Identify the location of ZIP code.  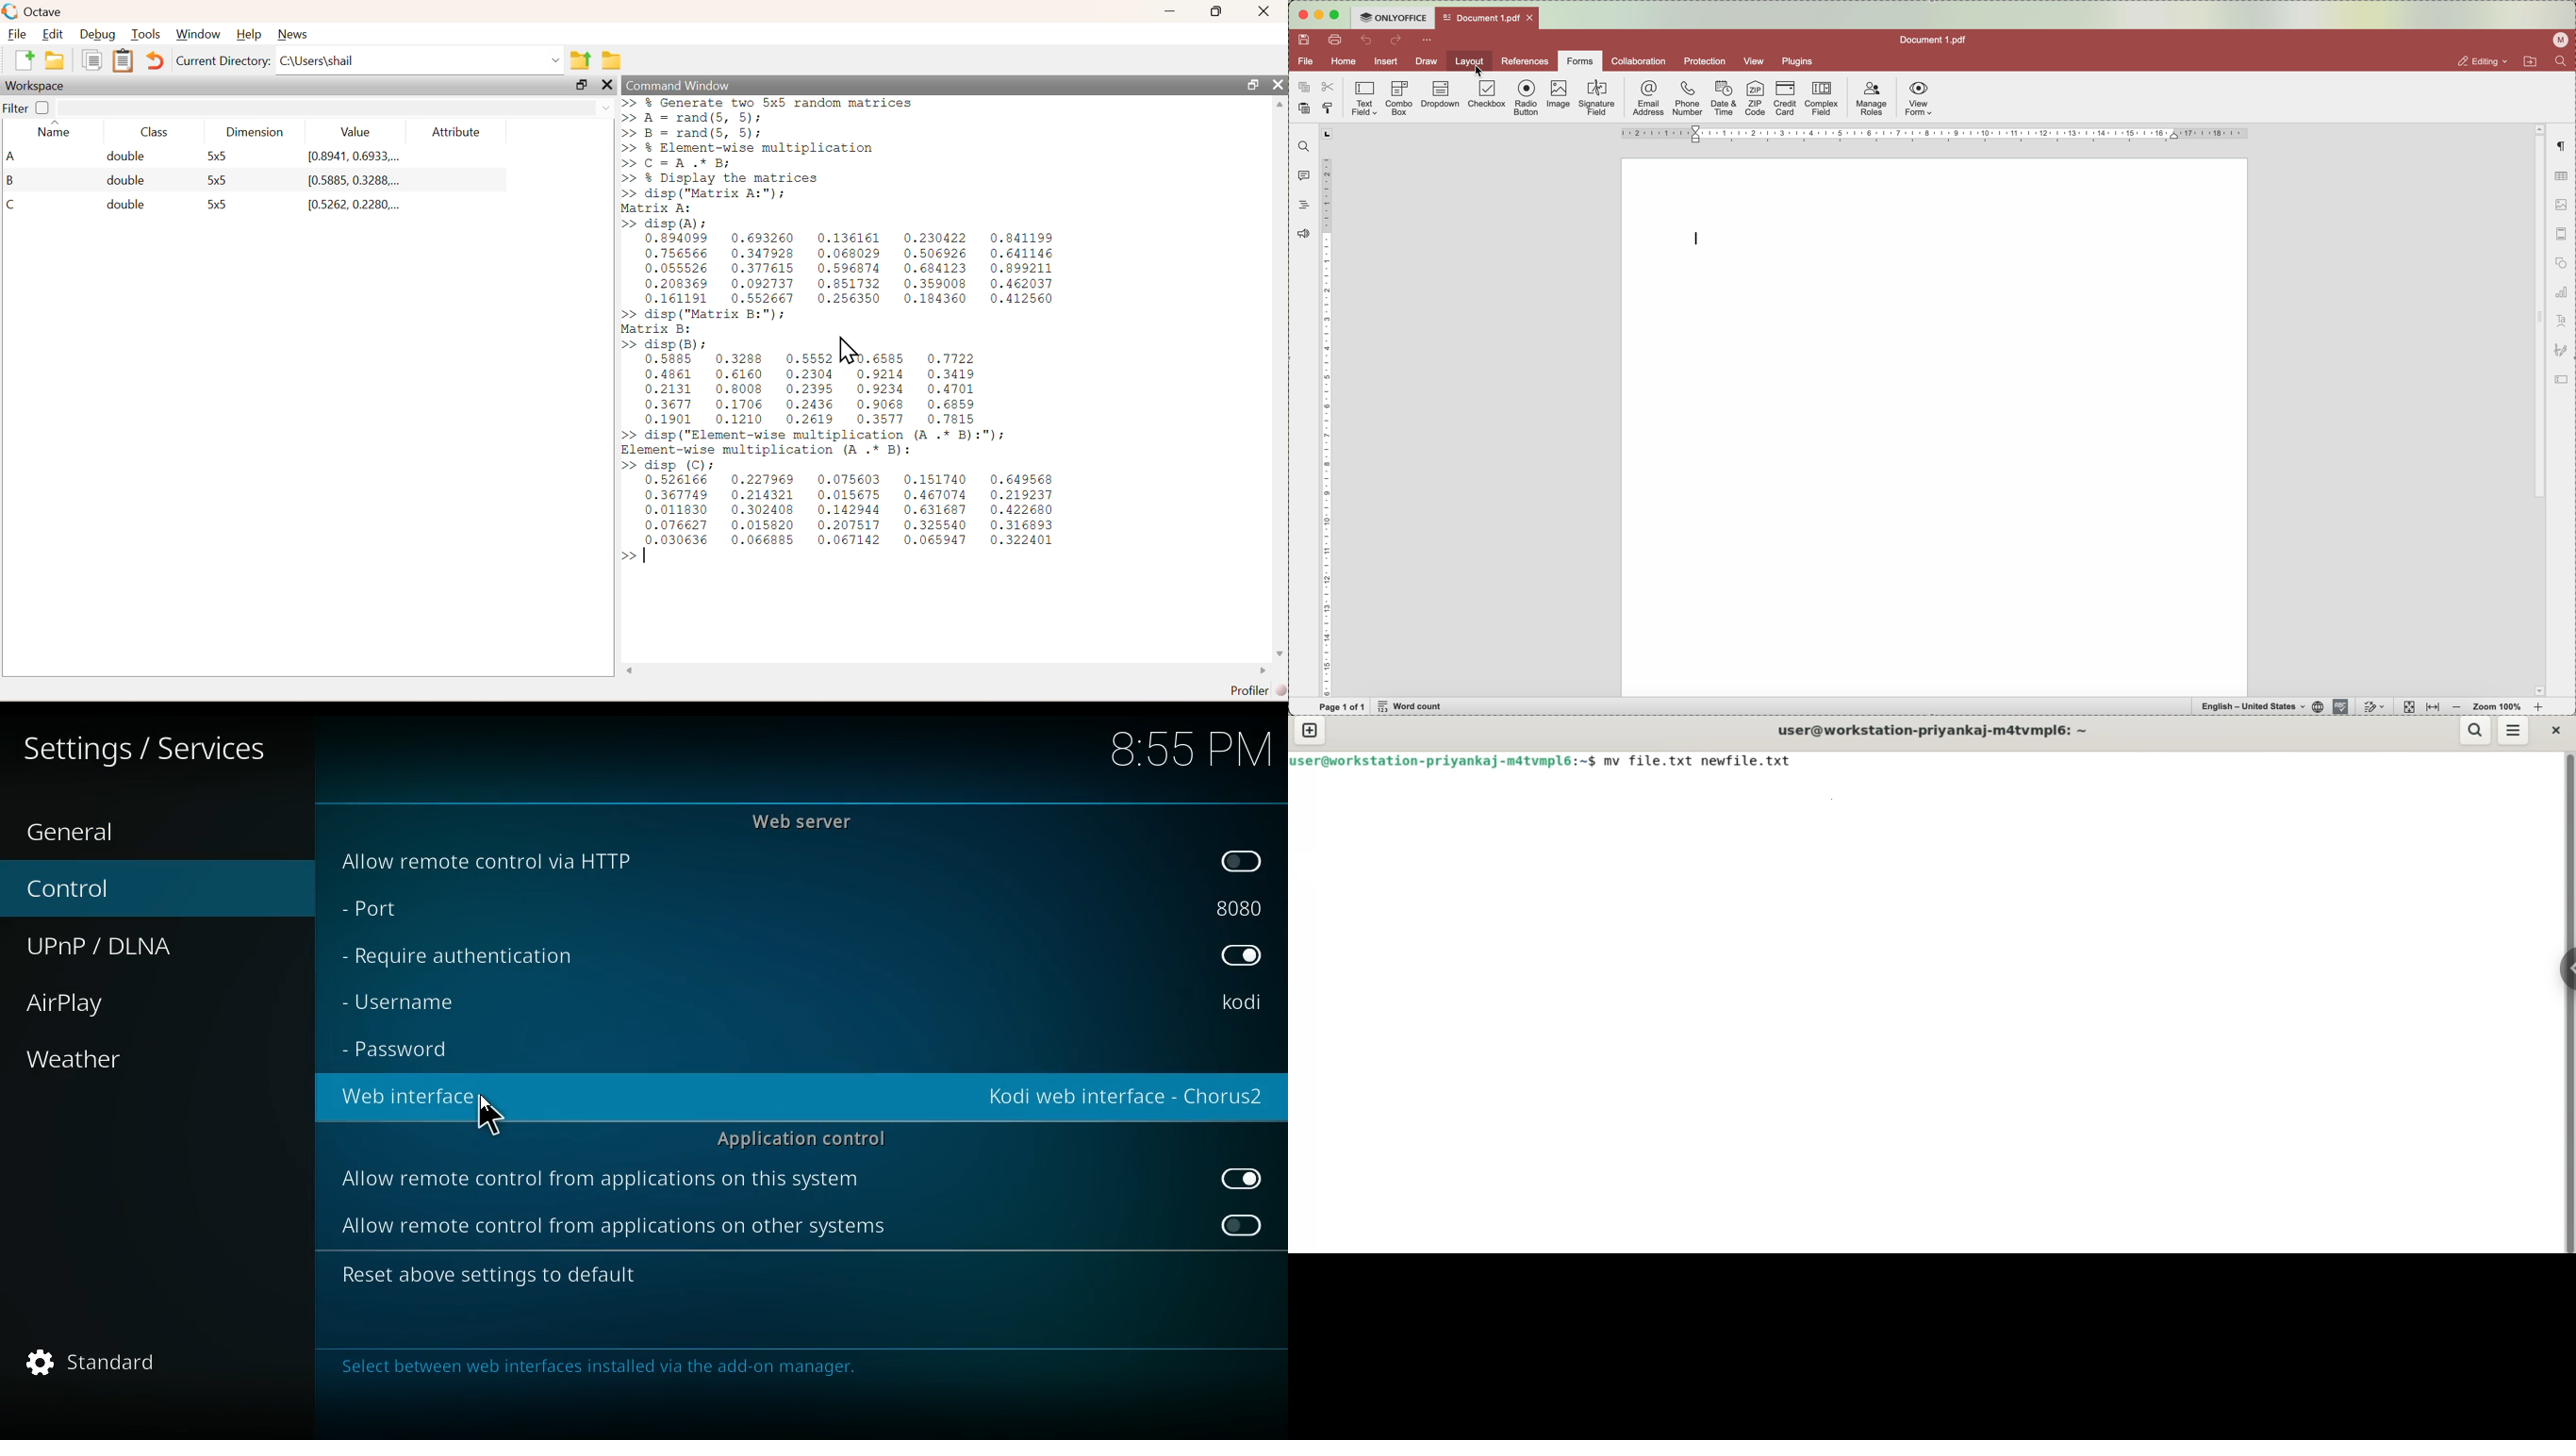
(1754, 99).